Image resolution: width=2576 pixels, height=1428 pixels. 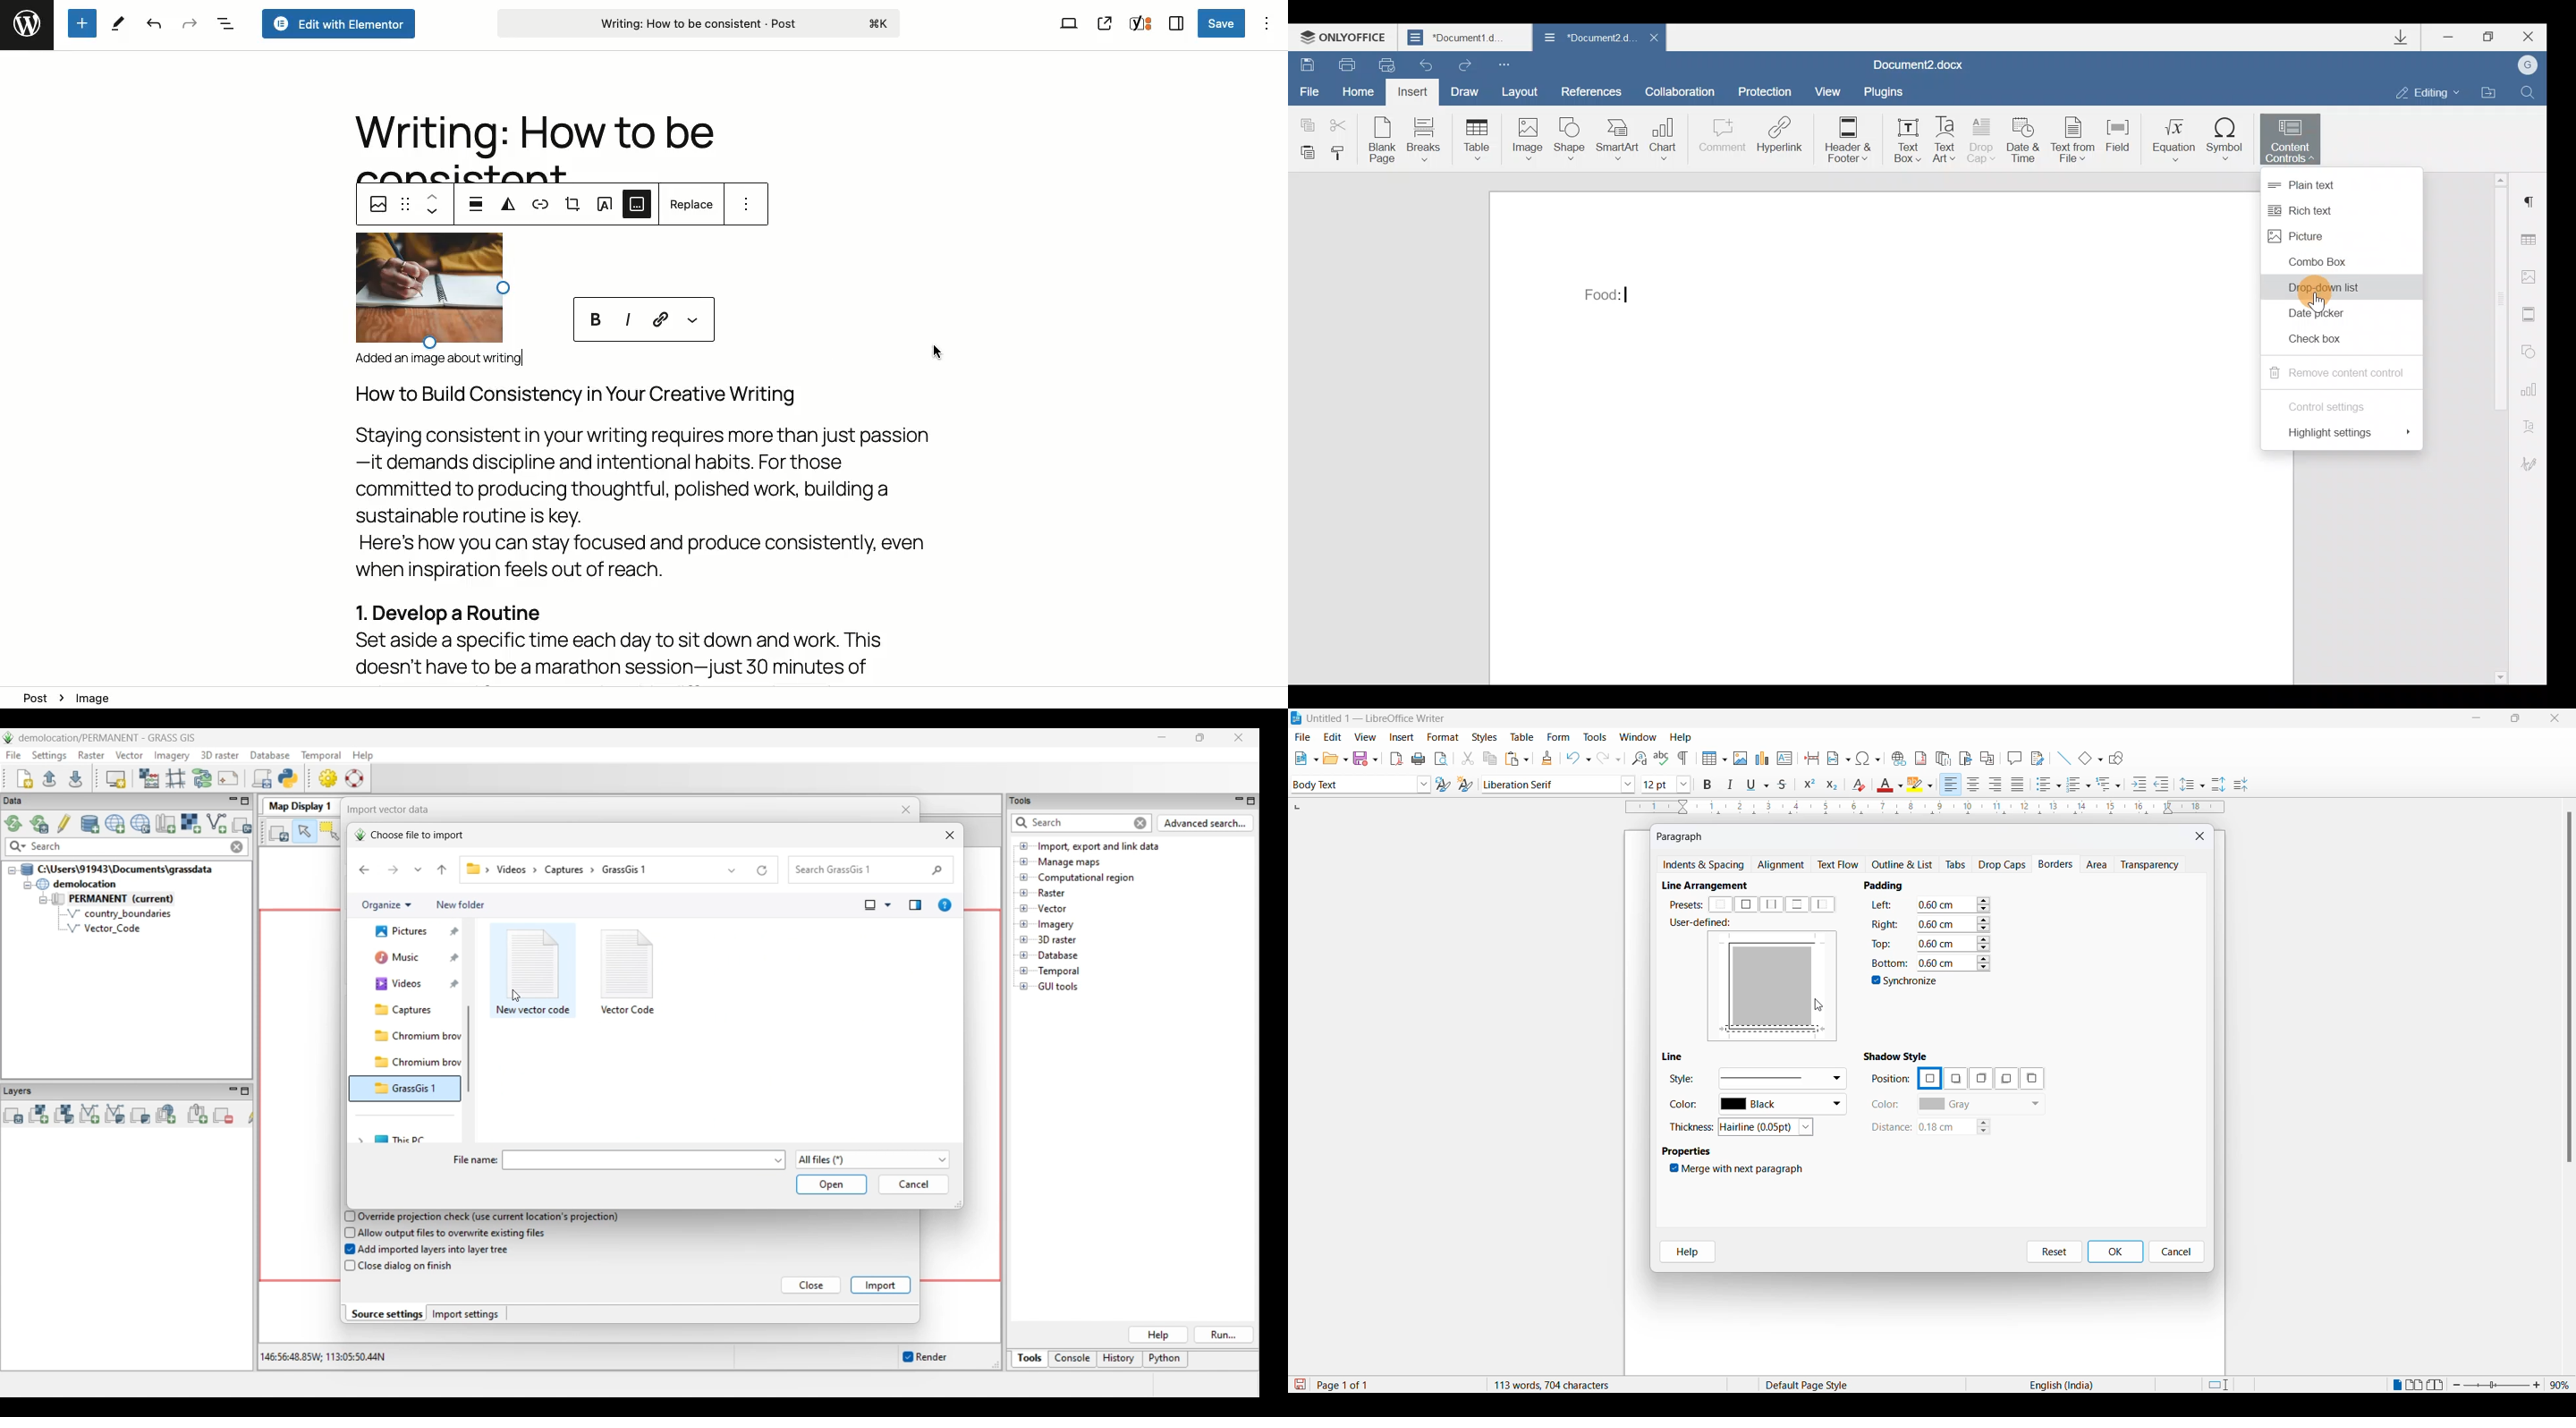 What do you see at coordinates (1414, 94) in the screenshot?
I see `Insert` at bounding box center [1414, 94].